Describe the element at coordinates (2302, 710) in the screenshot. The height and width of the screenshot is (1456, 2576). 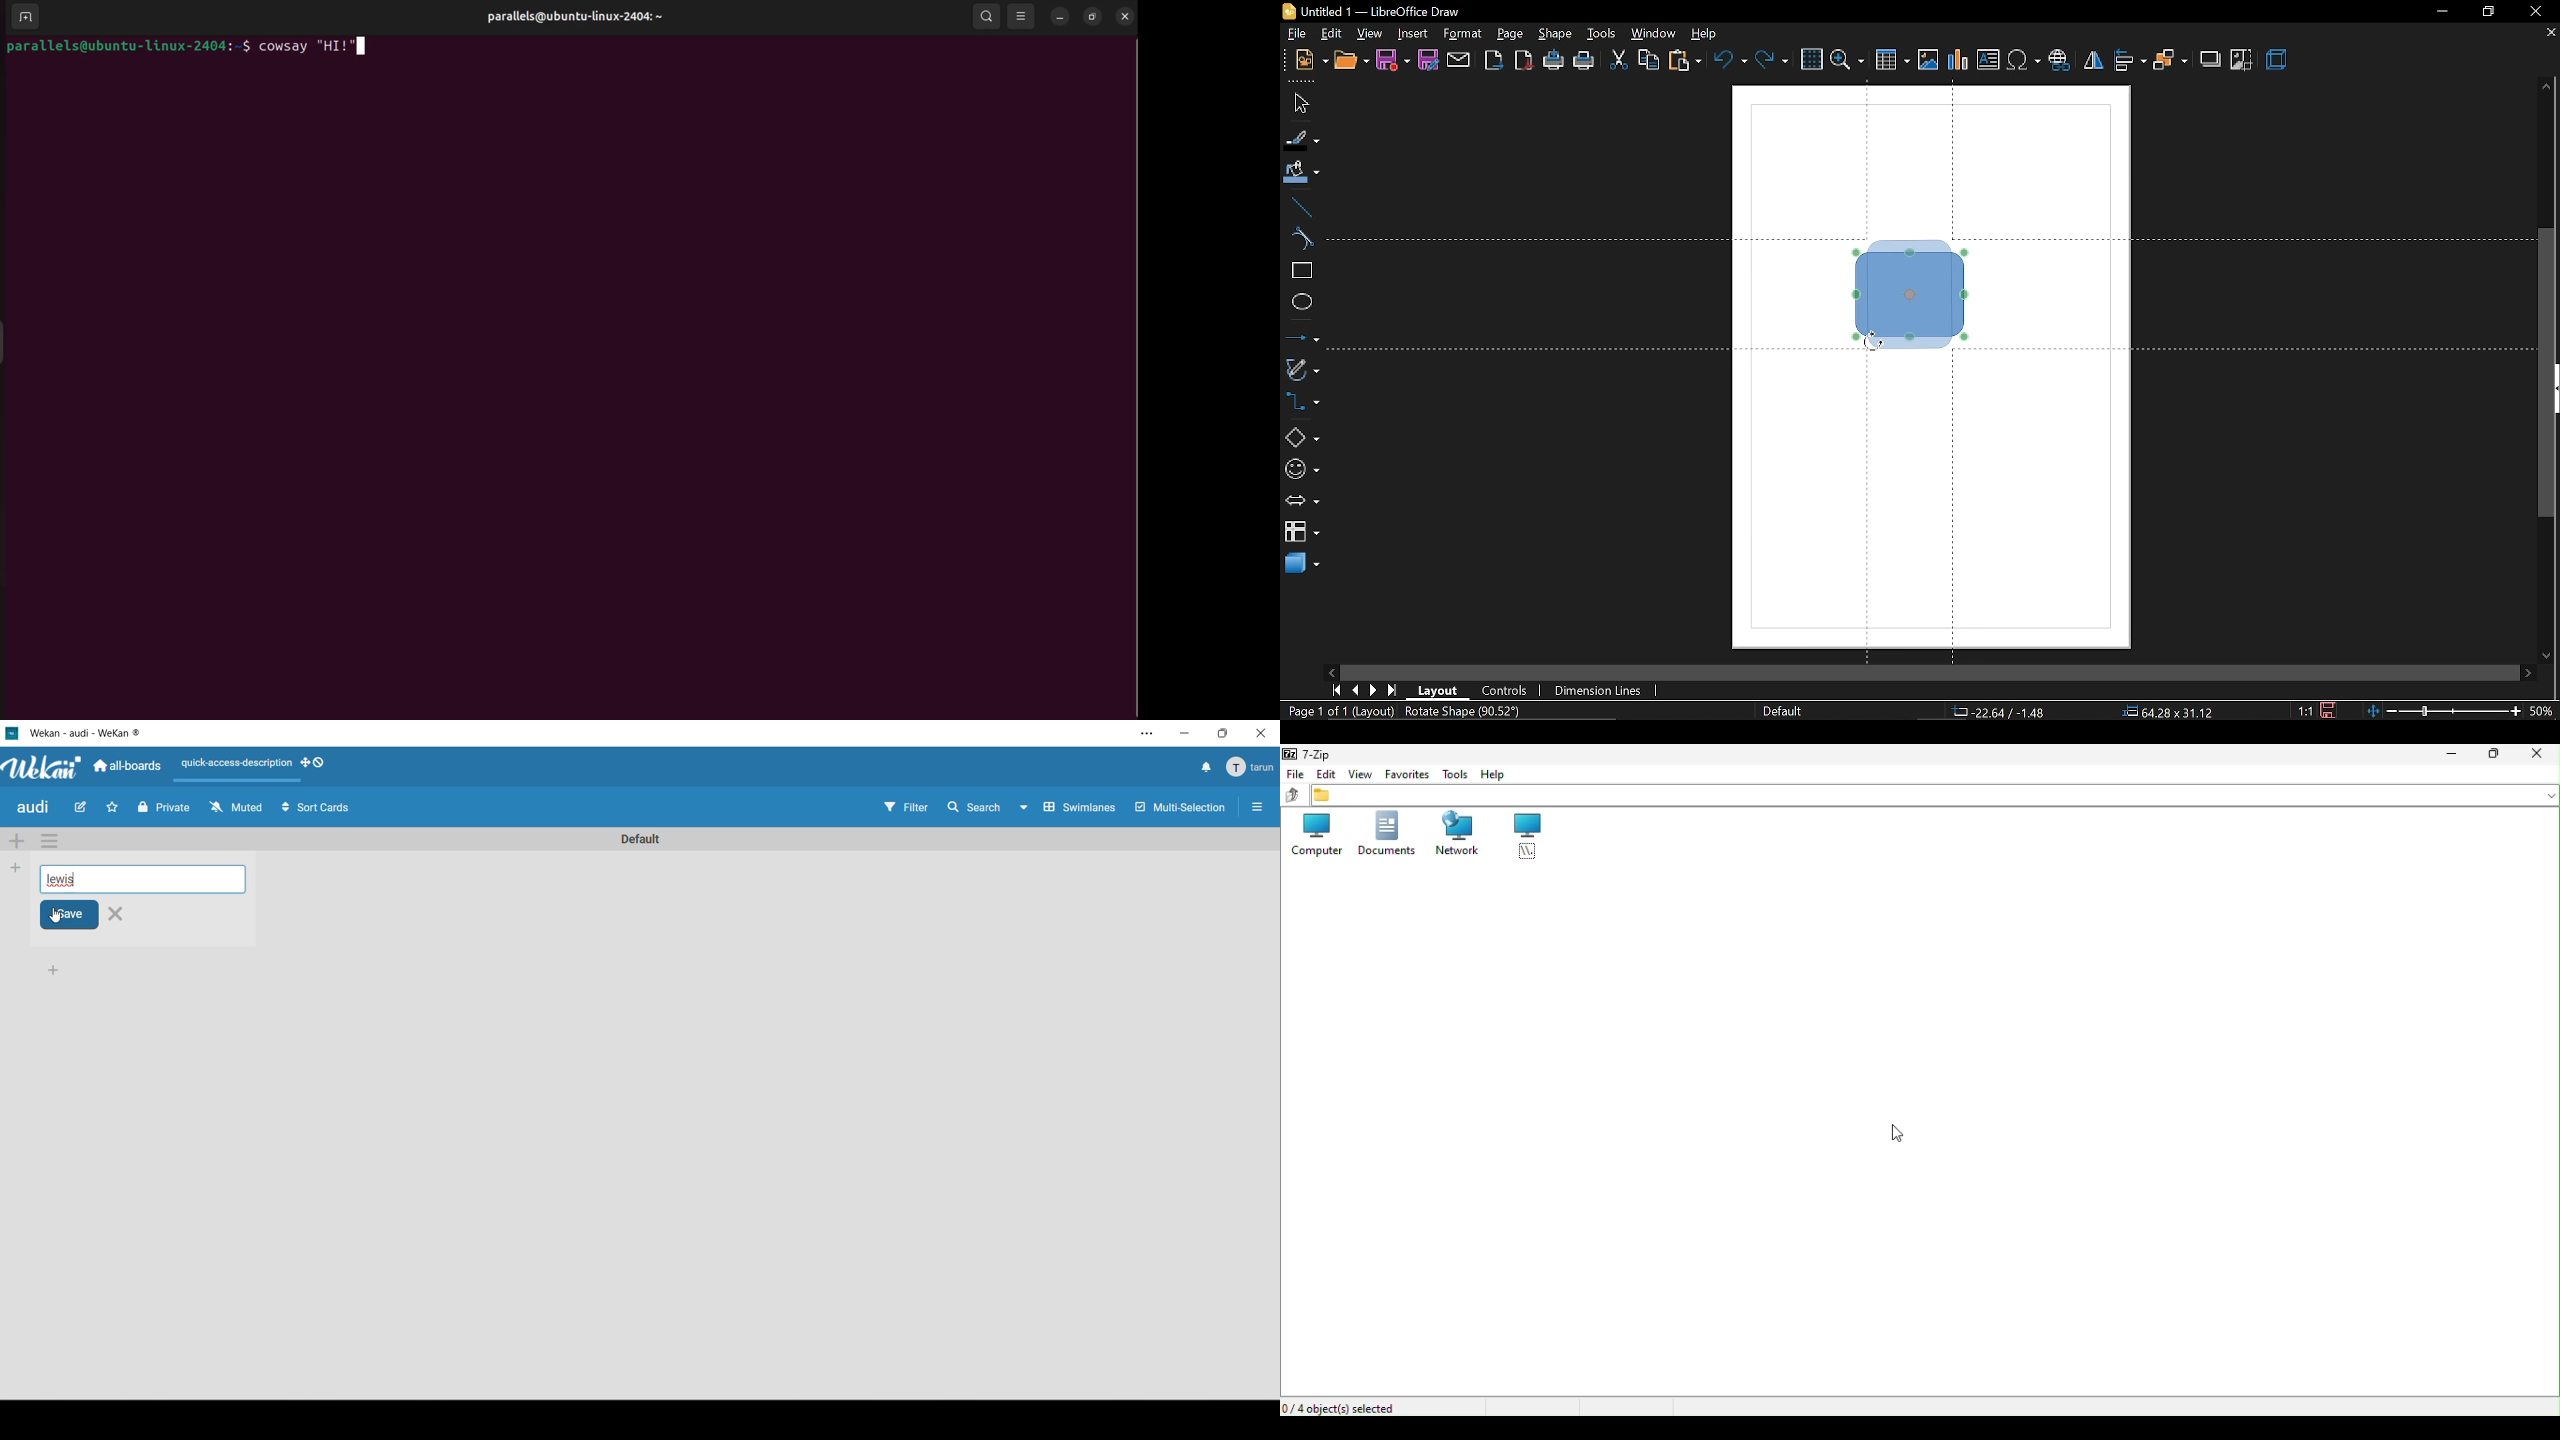
I see `scaling factor` at that location.